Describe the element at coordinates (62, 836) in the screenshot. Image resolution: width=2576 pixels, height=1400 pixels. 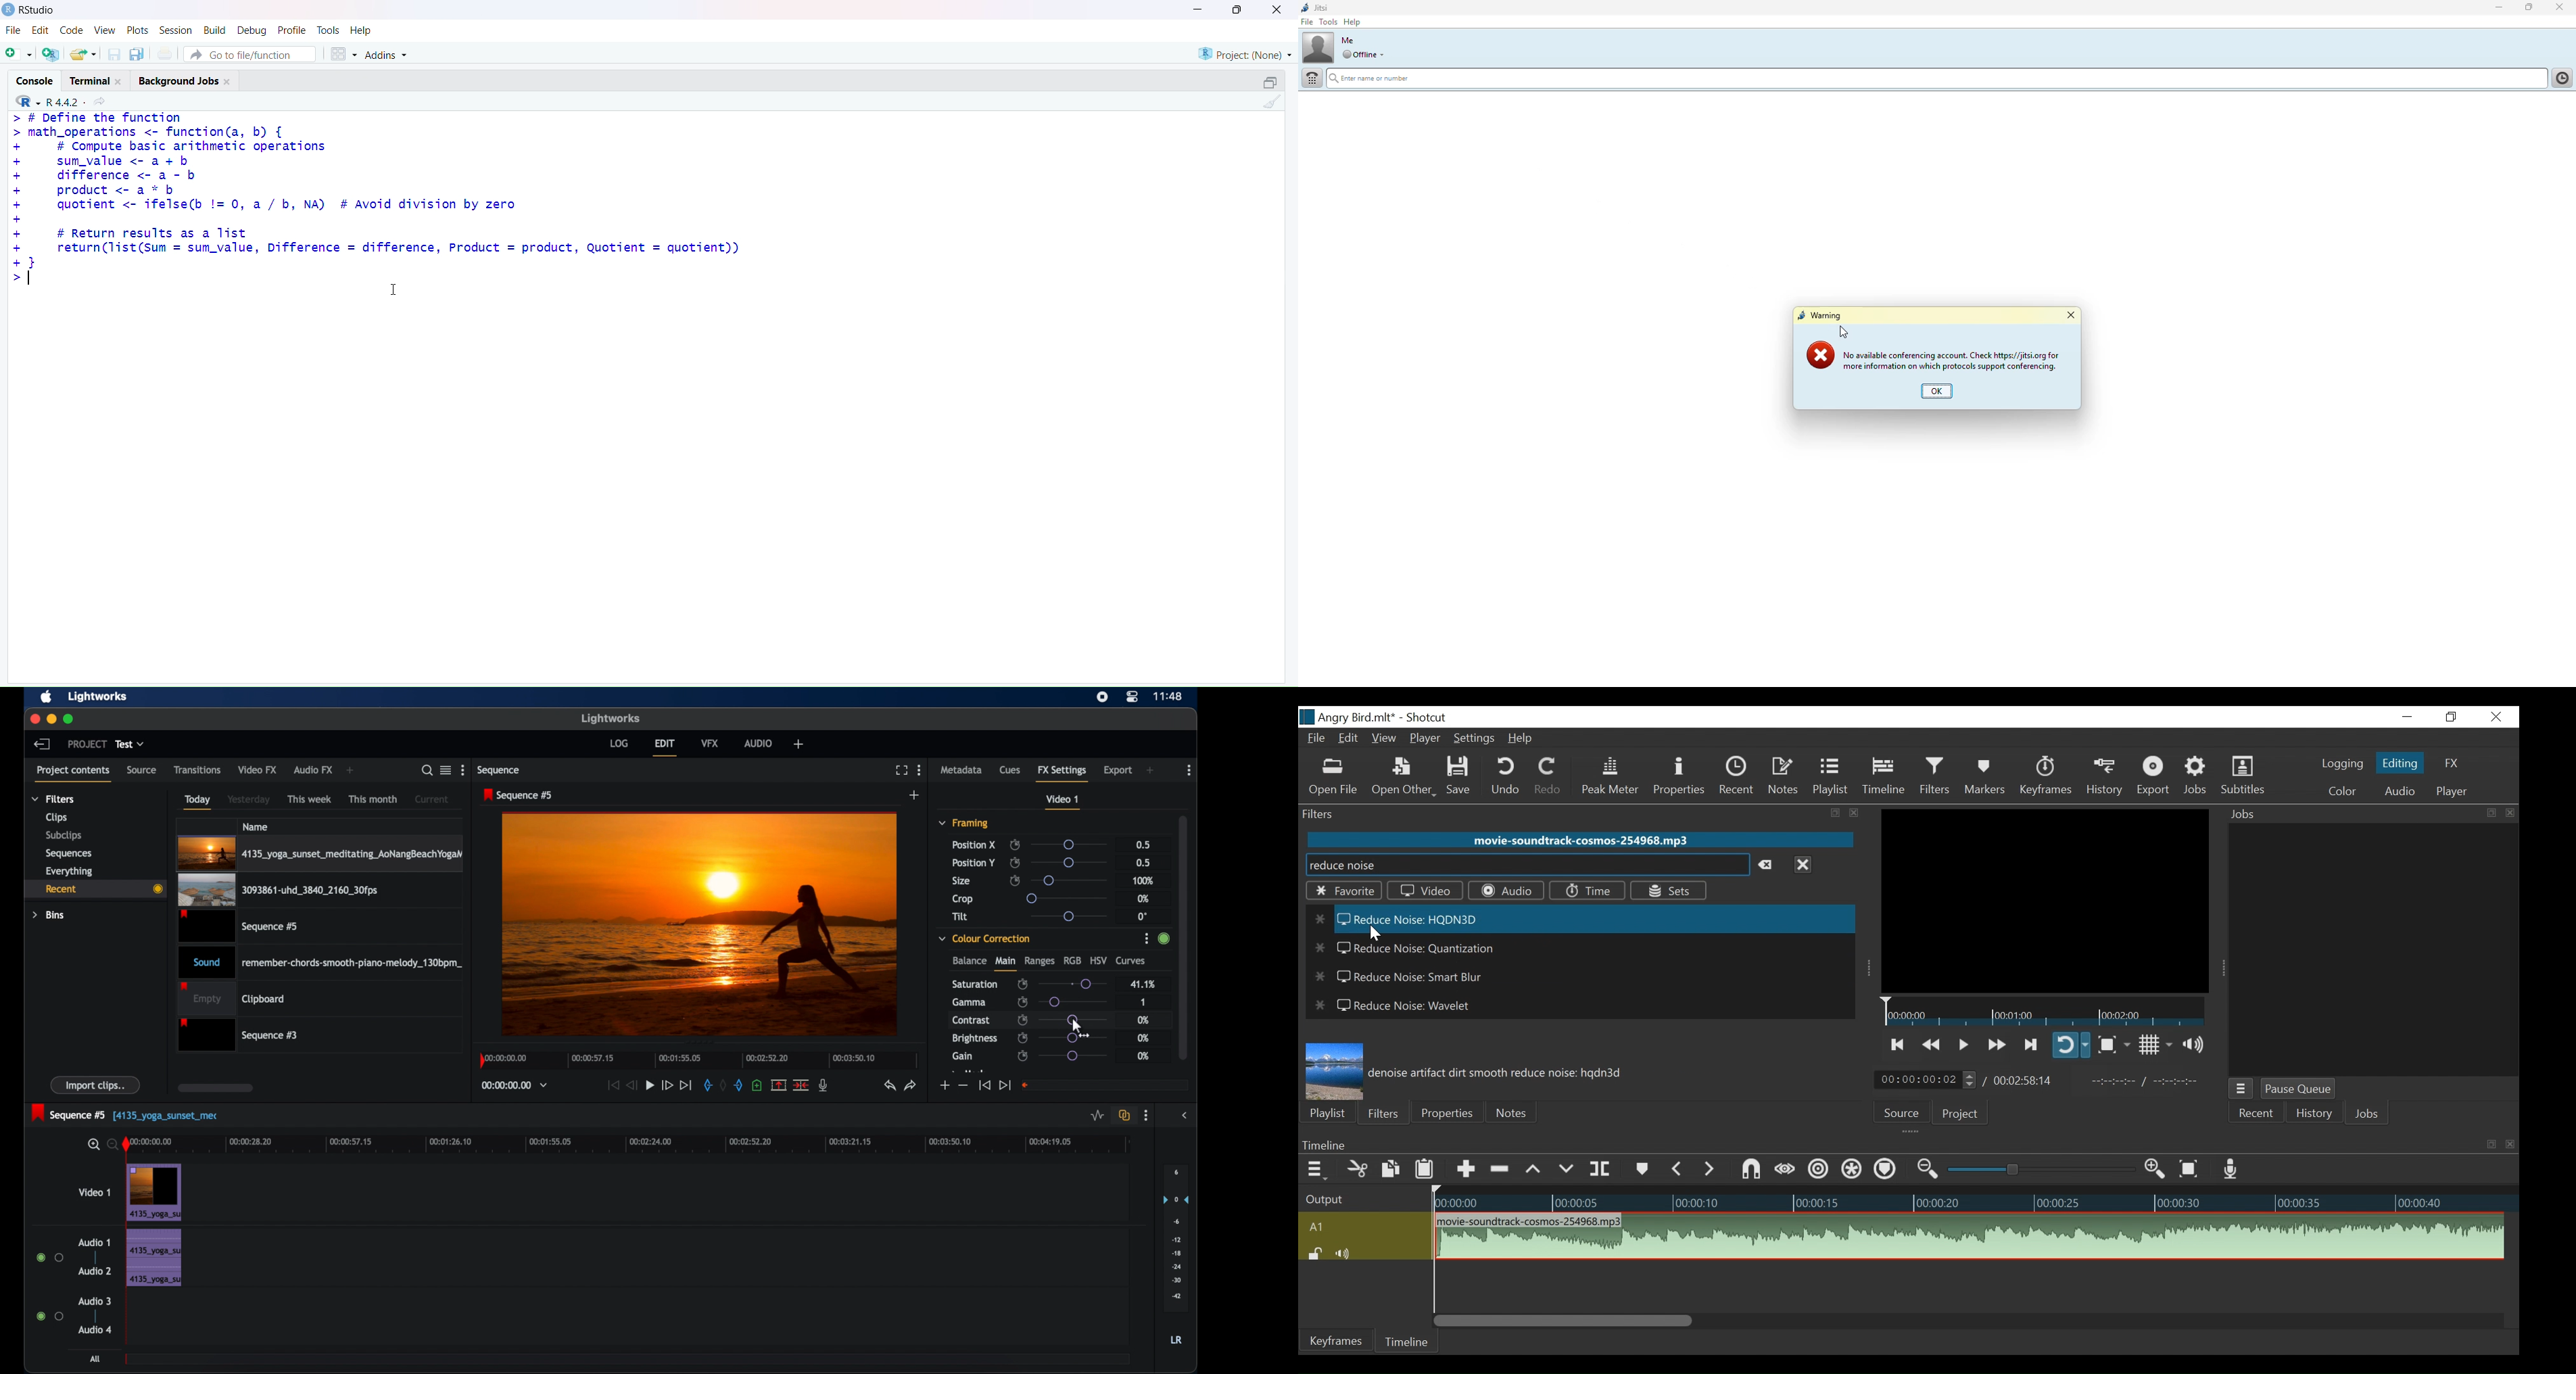
I see `subclips` at that location.